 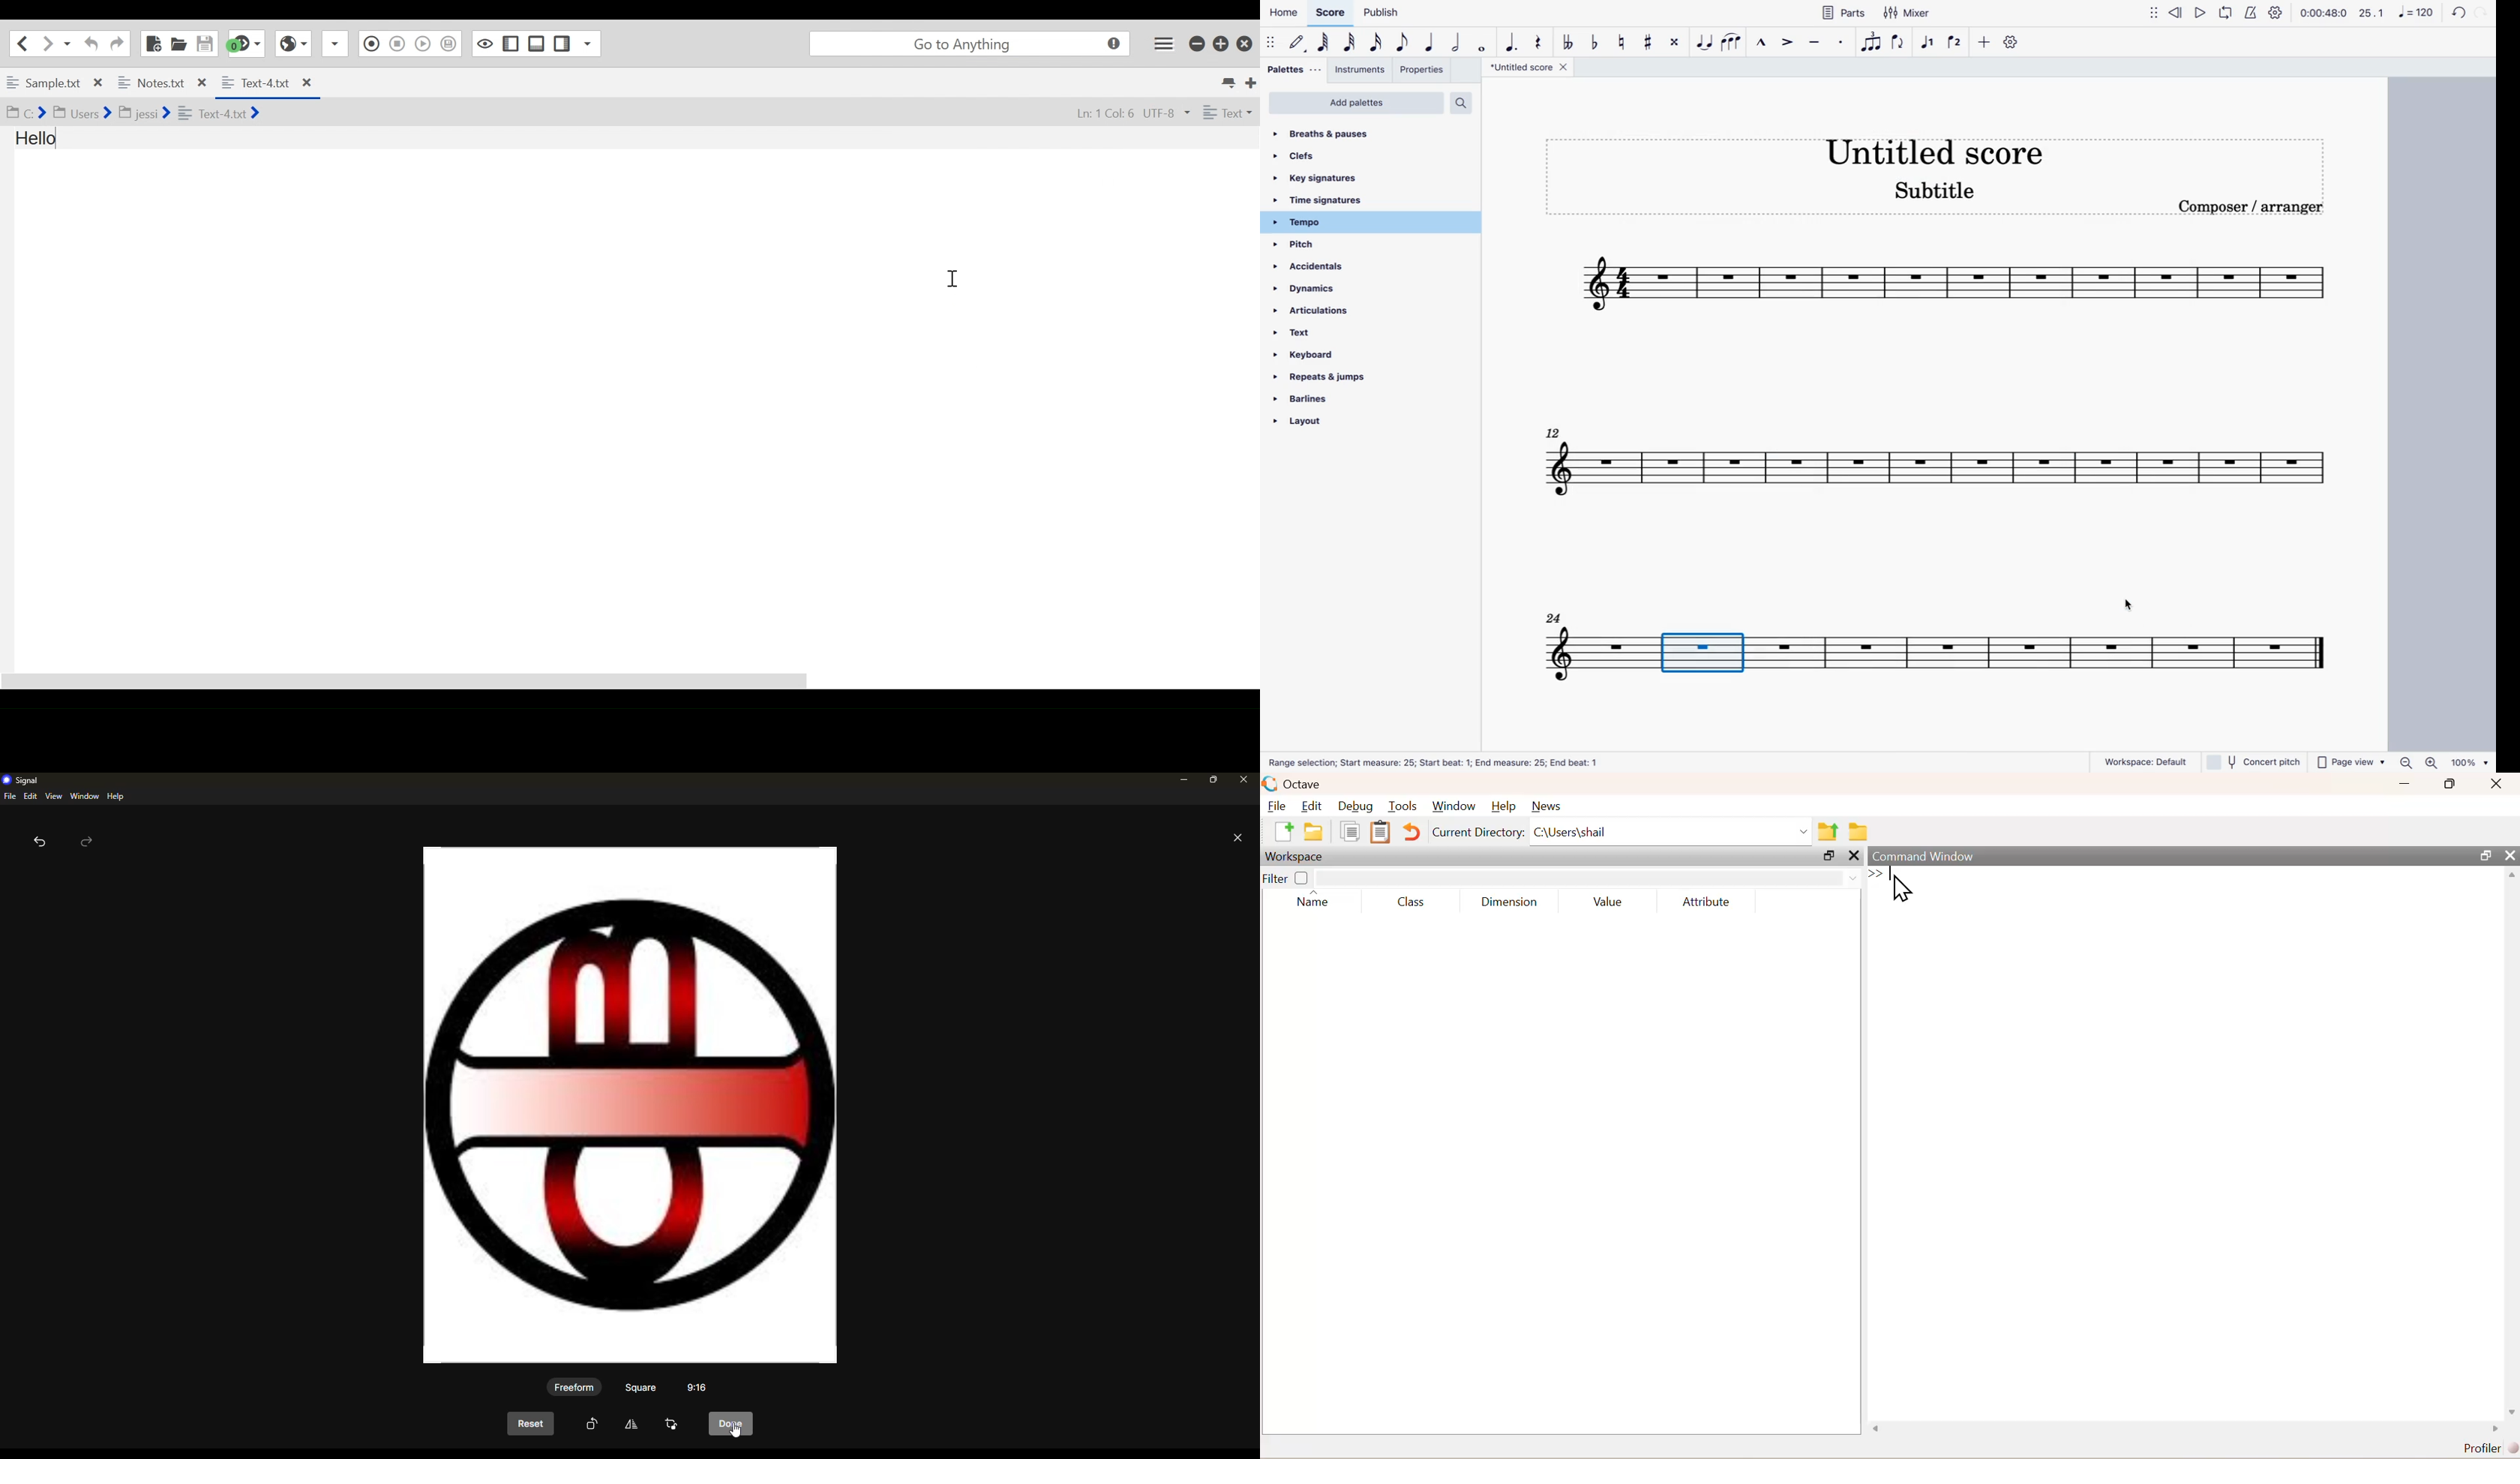 What do you see at coordinates (107, 84) in the screenshot?
I see `Open tab` at bounding box center [107, 84].